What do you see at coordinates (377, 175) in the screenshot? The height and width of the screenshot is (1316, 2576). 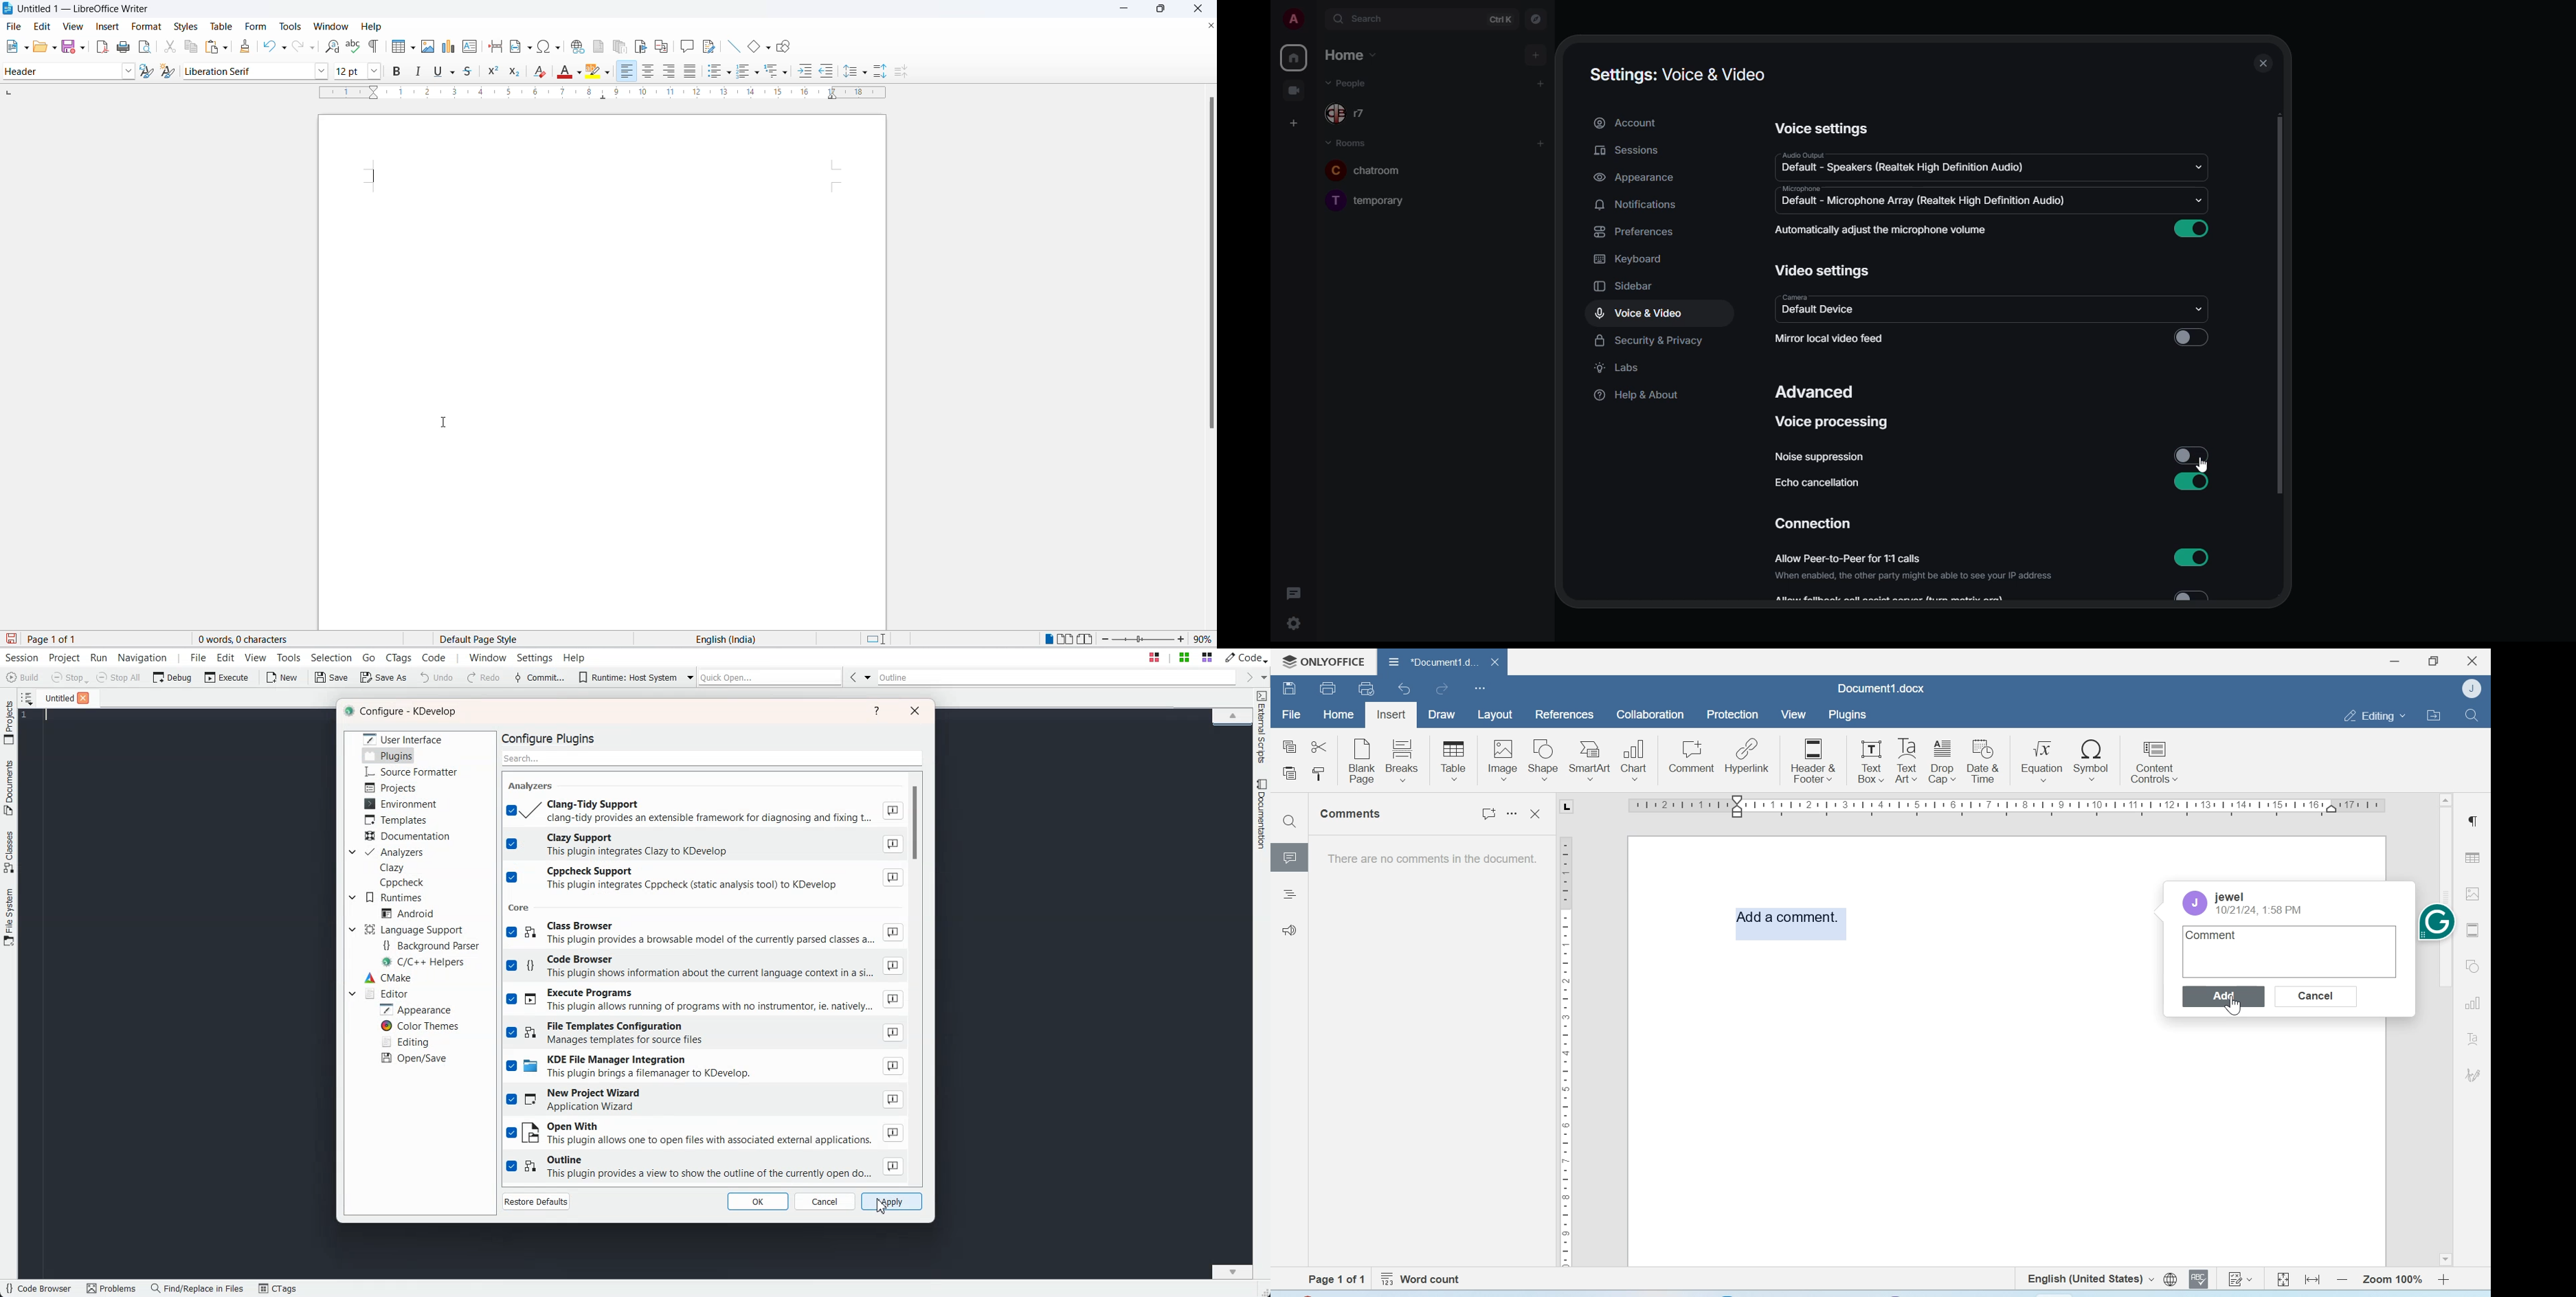 I see `header text markup` at bounding box center [377, 175].